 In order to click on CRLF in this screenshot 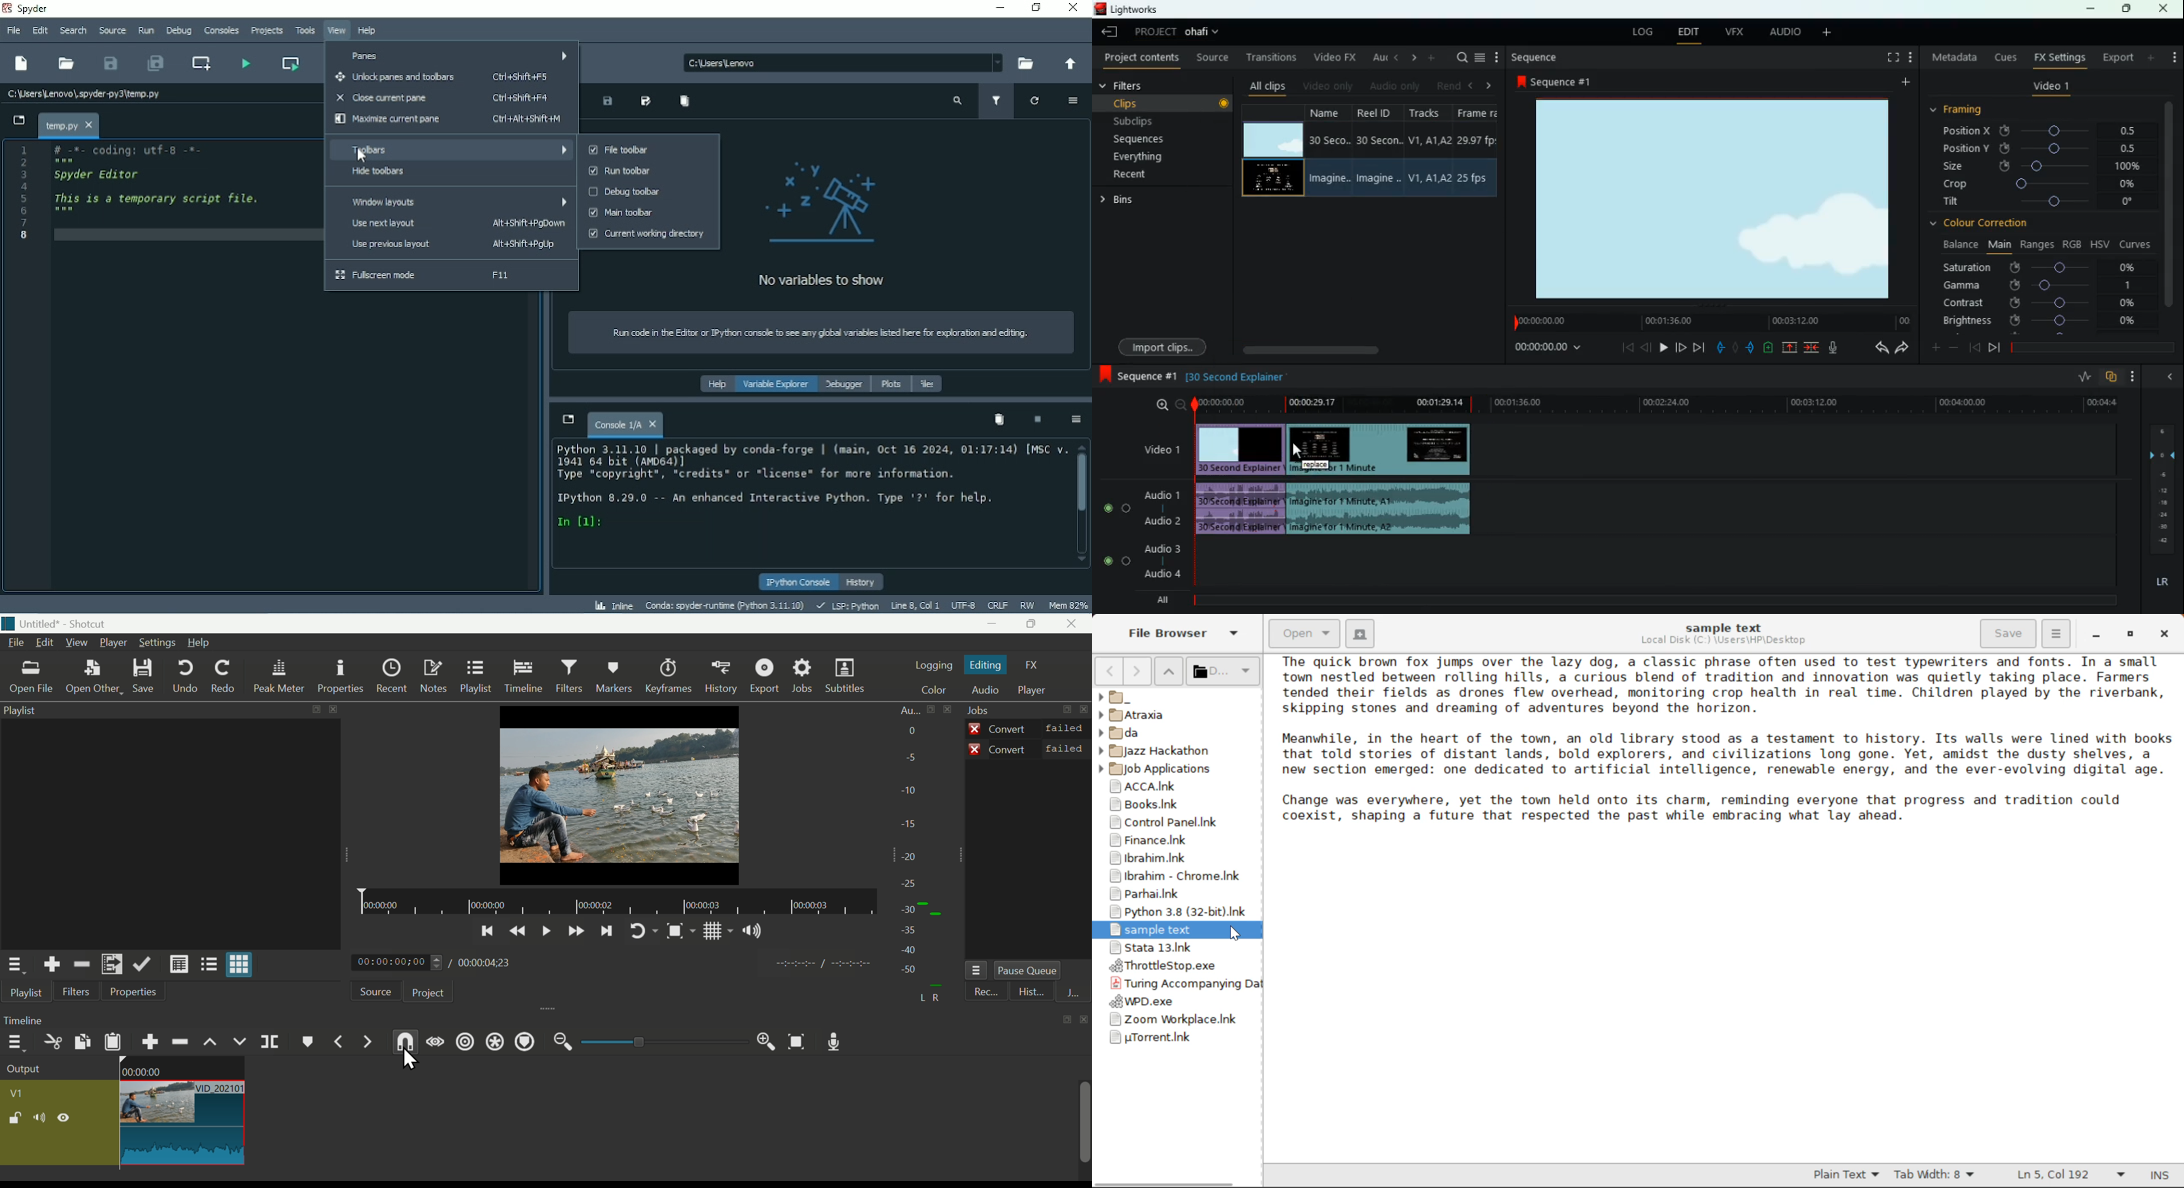, I will do `click(997, 605)`.